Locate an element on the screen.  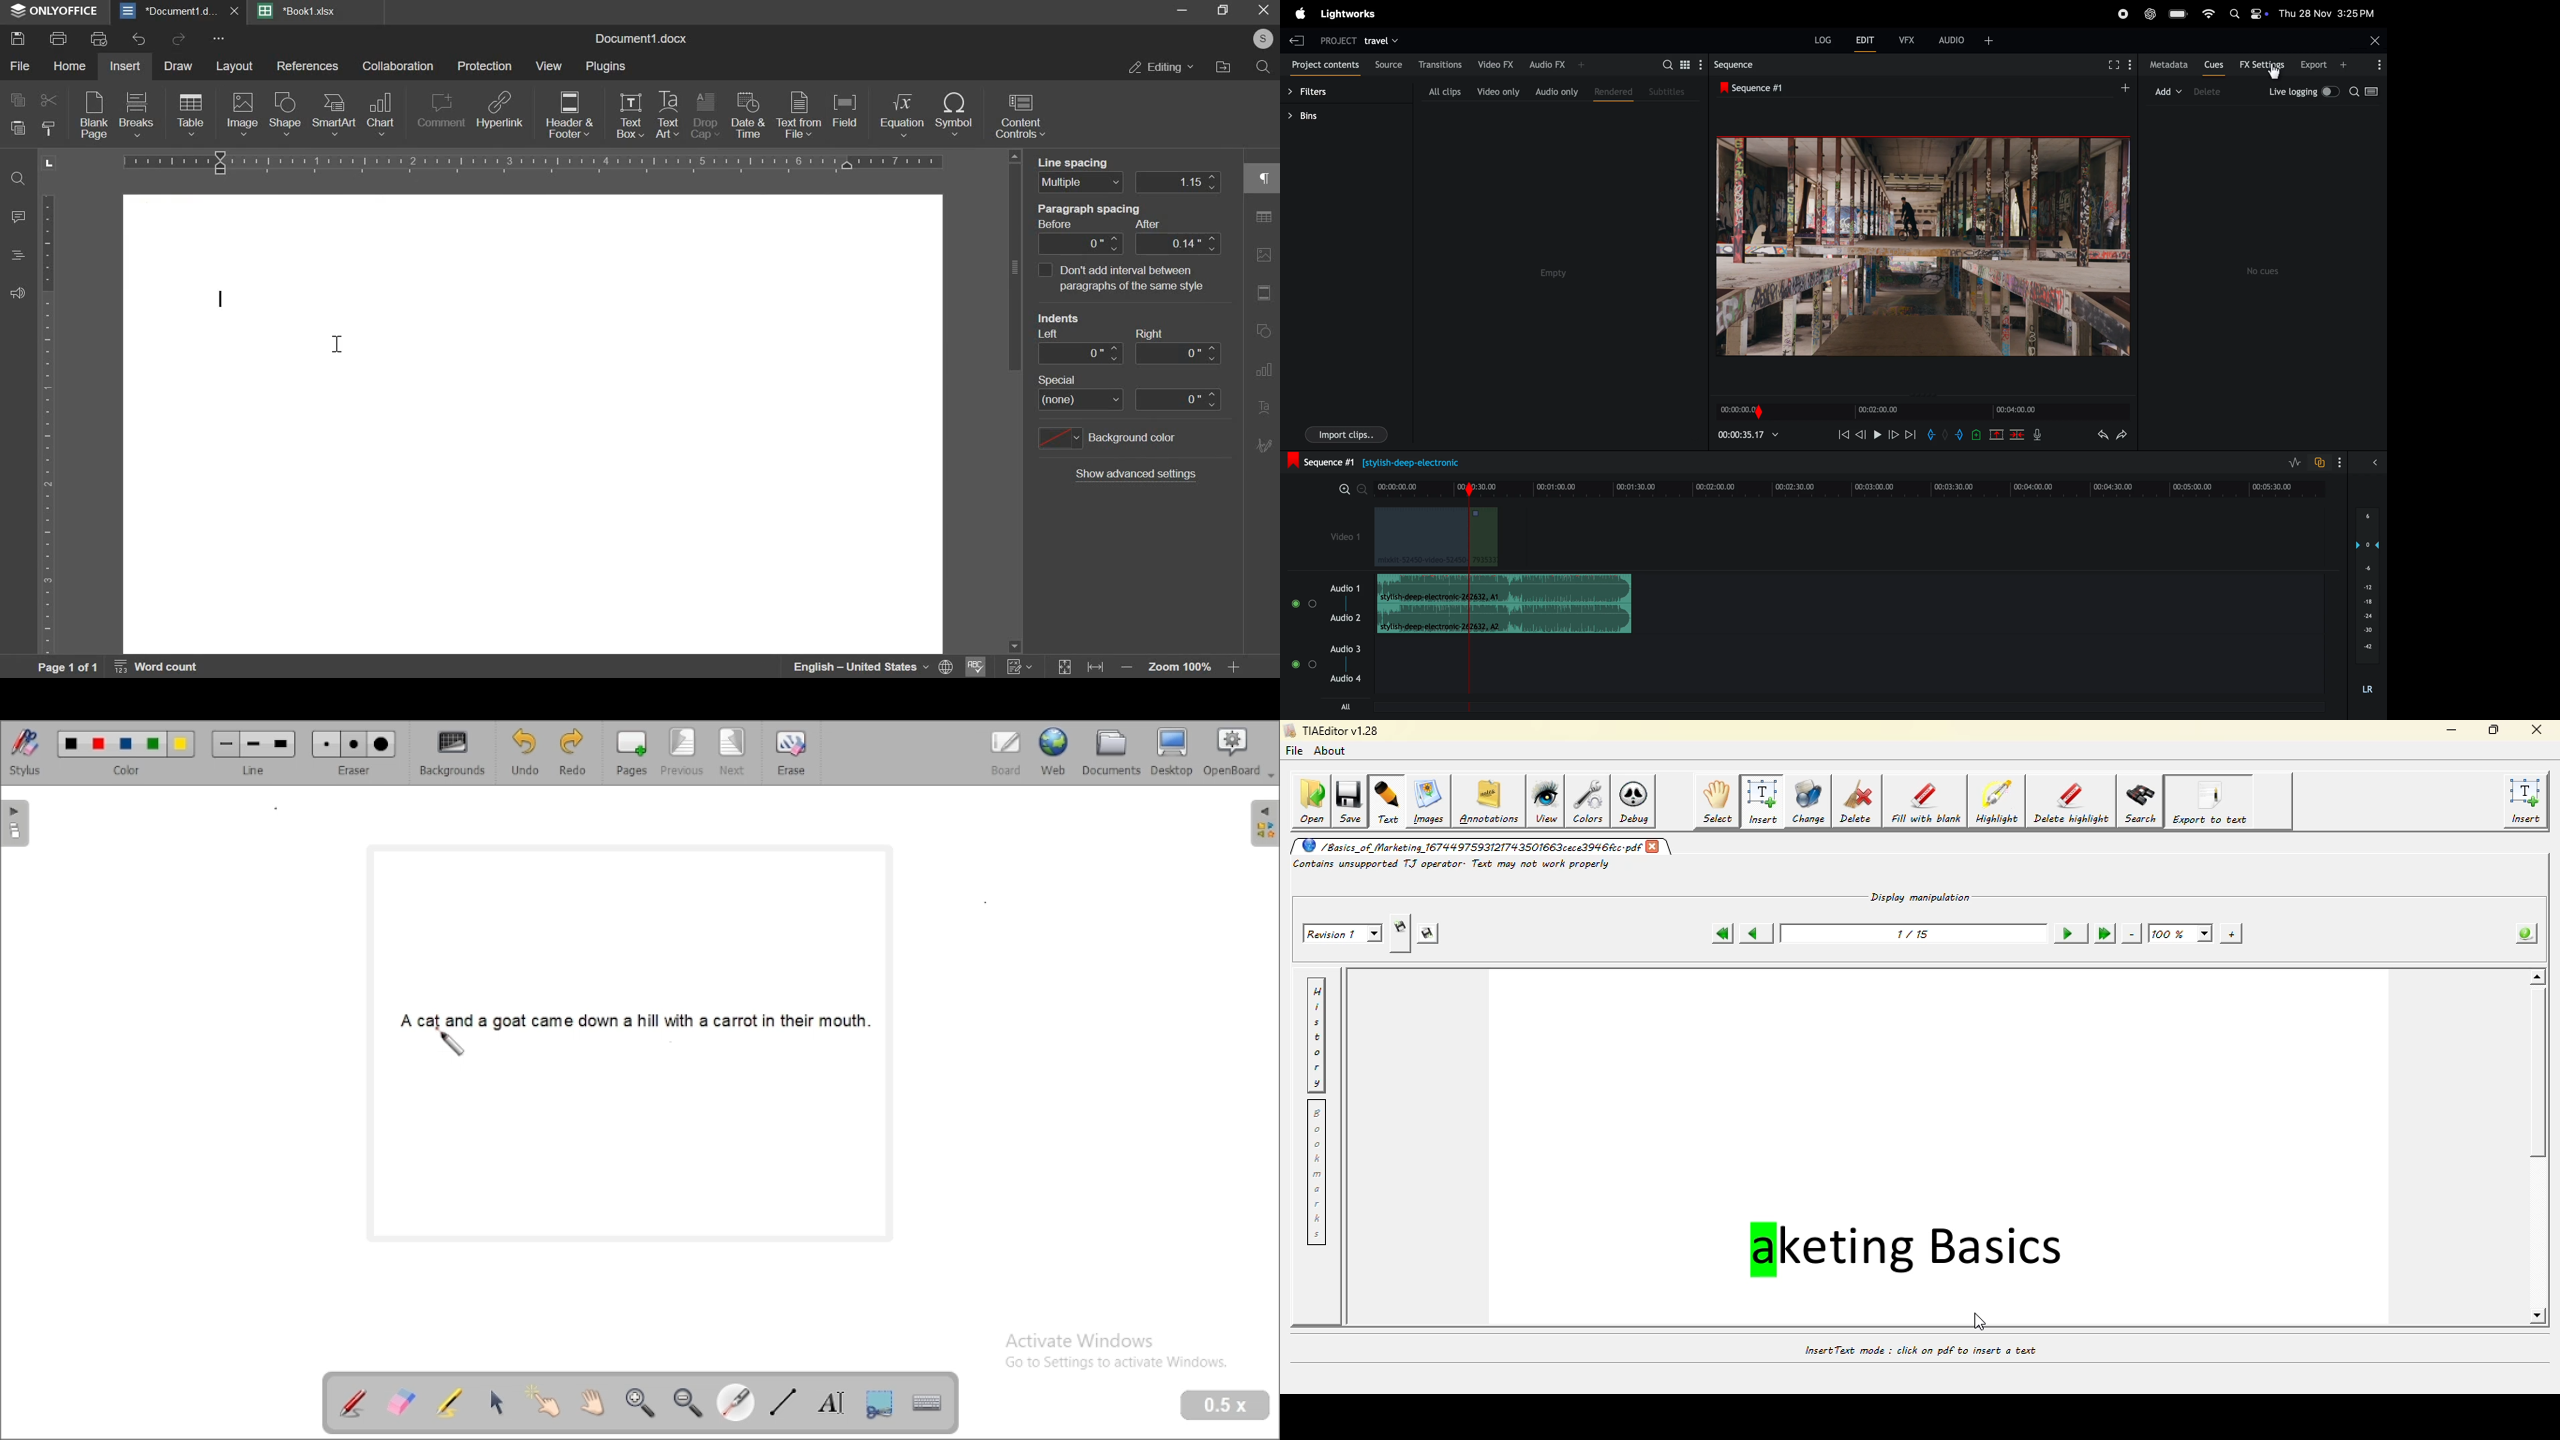
remove marked section is located at coordinates (1997, 433).